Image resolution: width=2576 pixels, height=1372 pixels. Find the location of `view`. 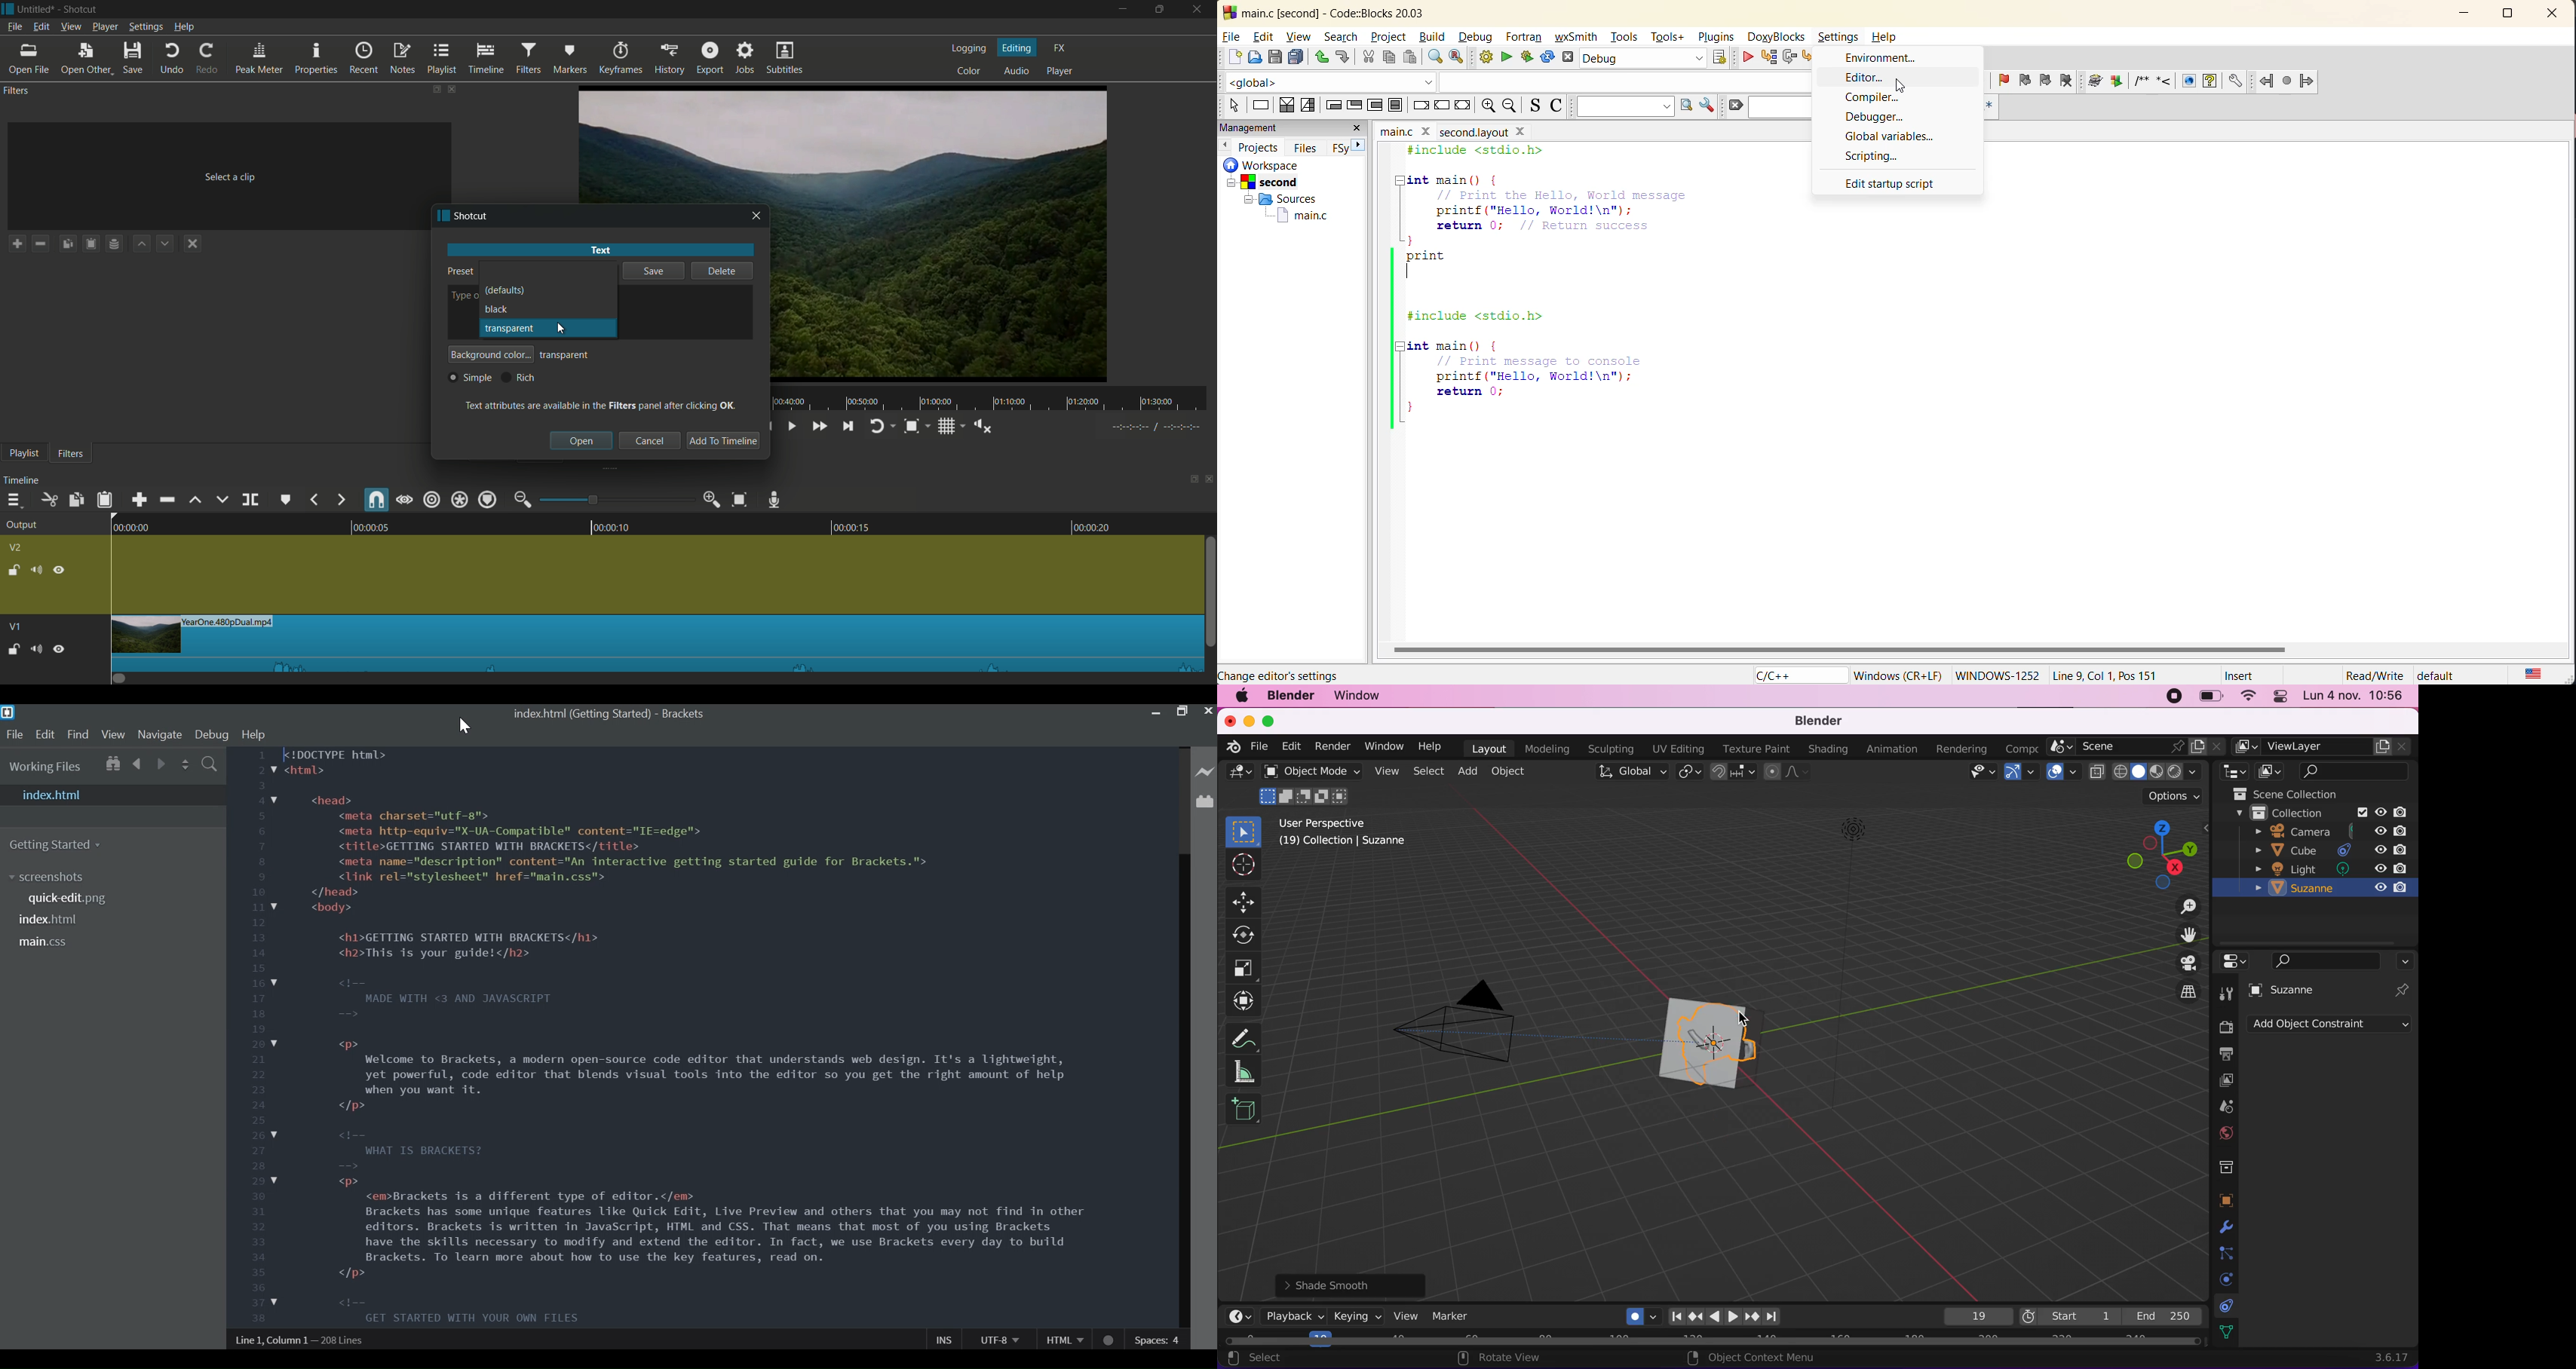

view is located at coordinates (1302, 37).